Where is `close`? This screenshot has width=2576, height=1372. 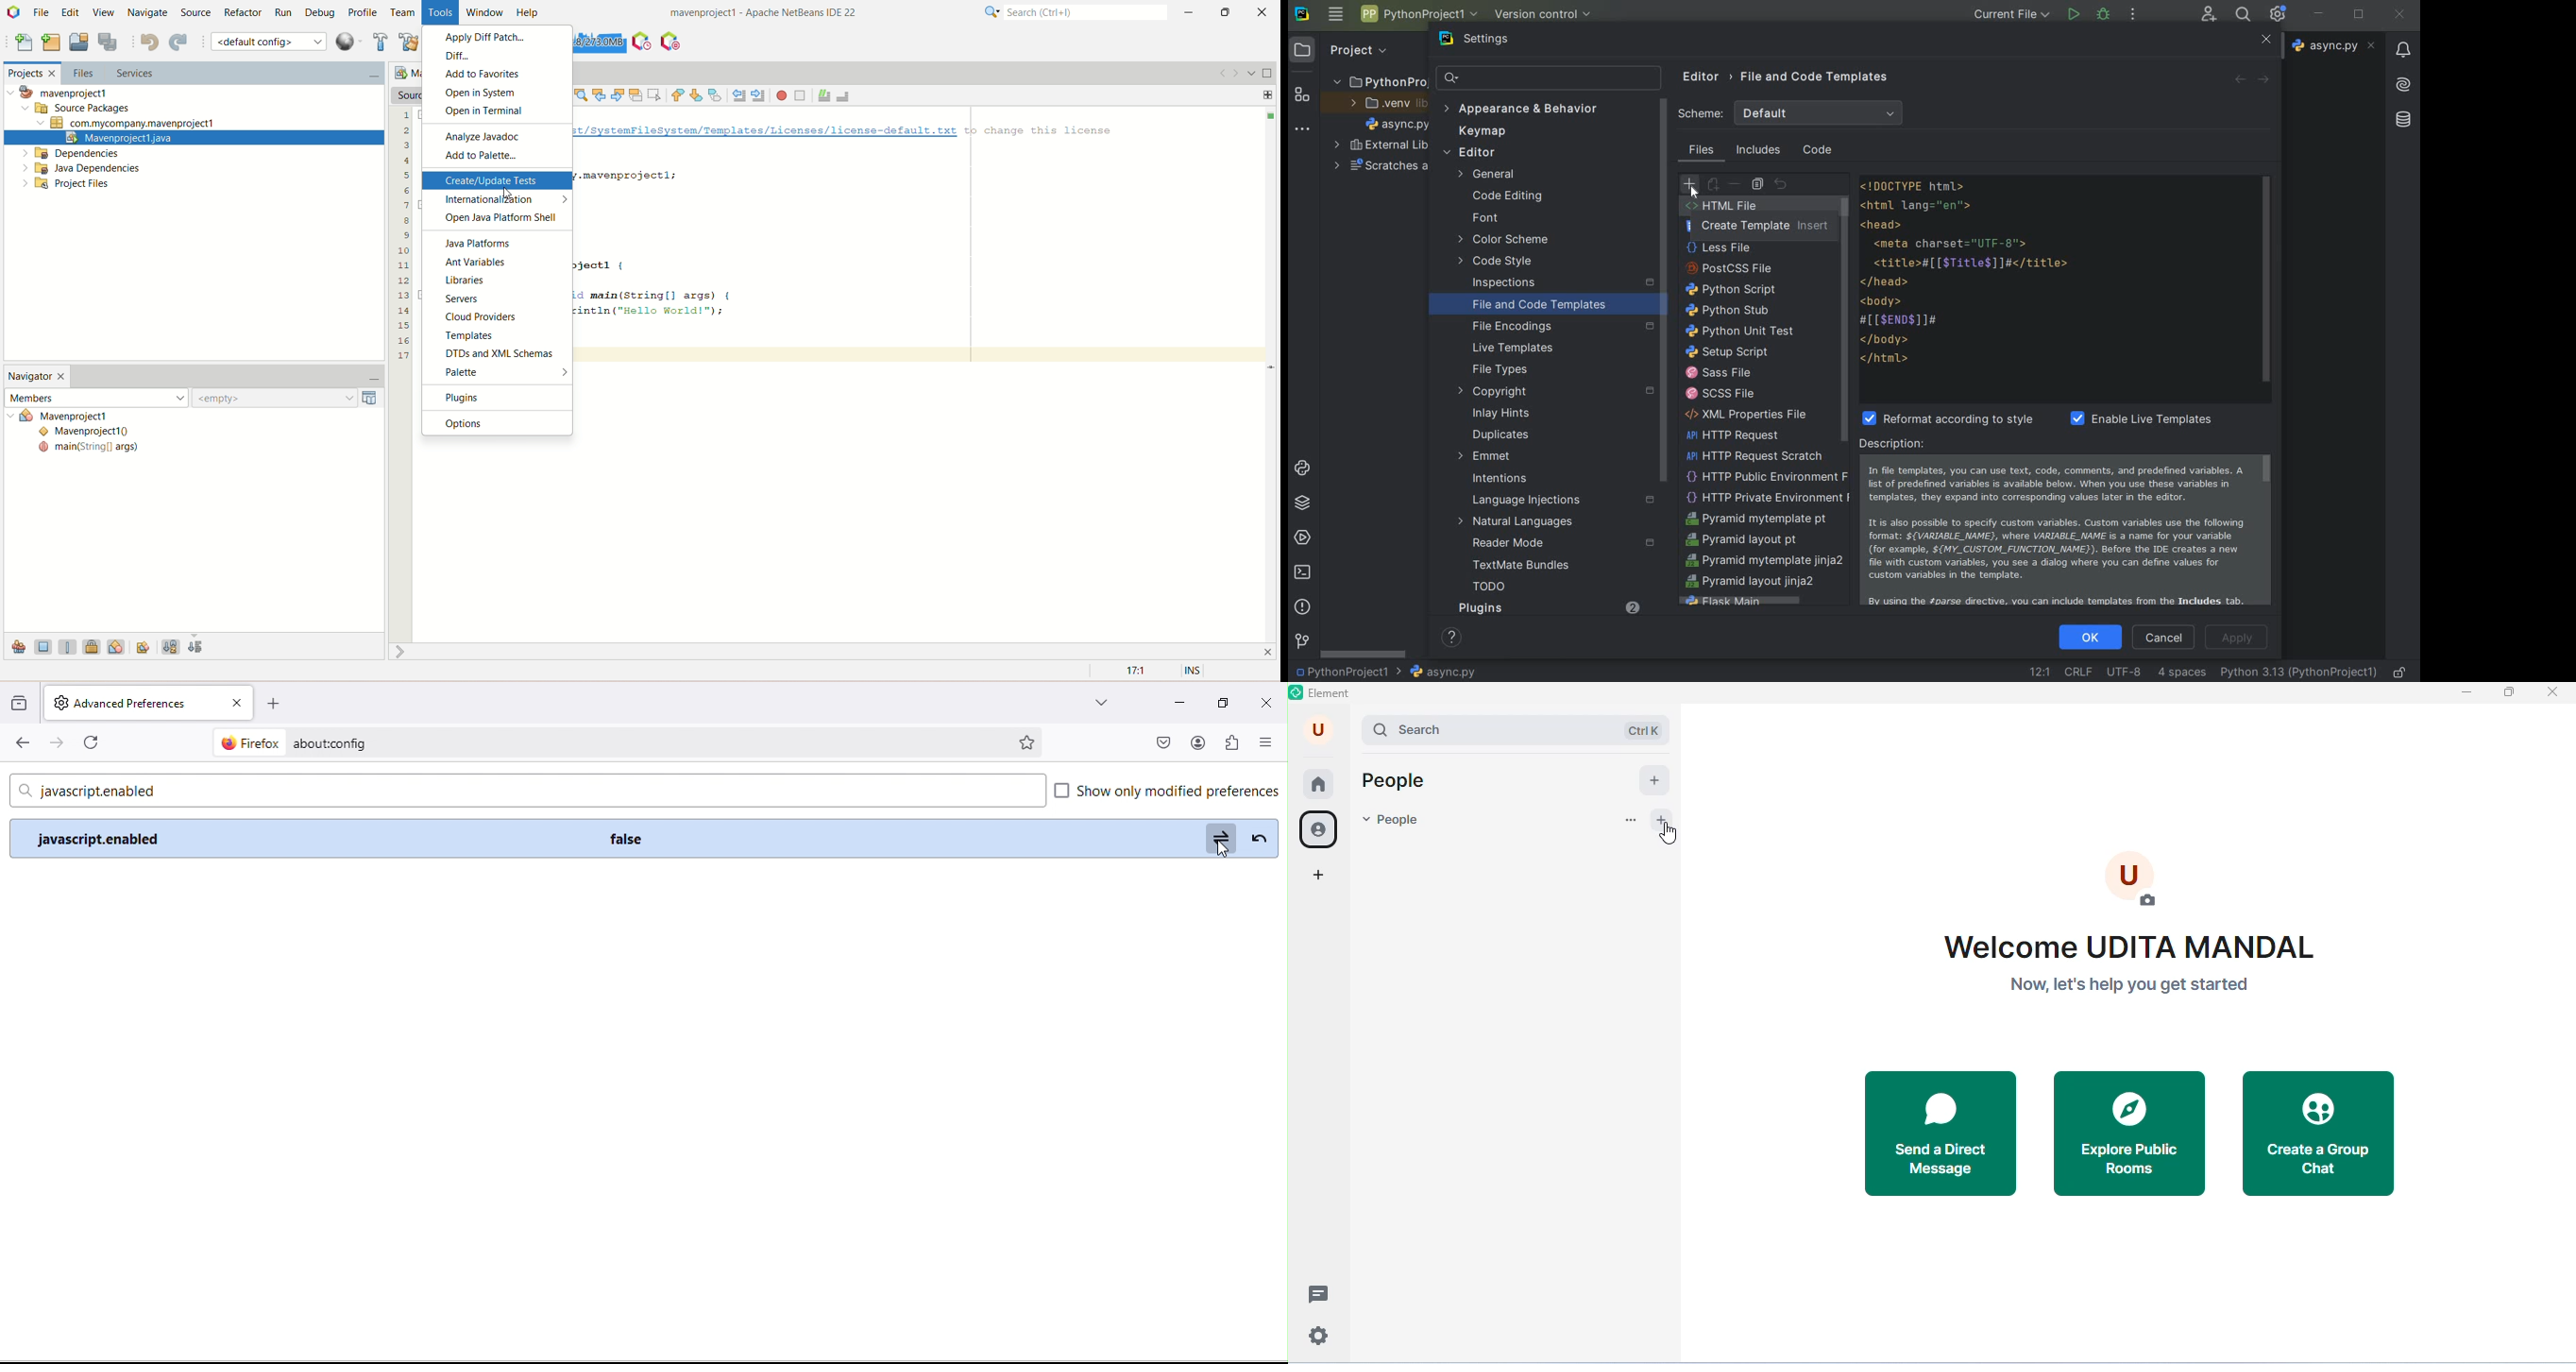
close is located at coordinates (2401, 14).